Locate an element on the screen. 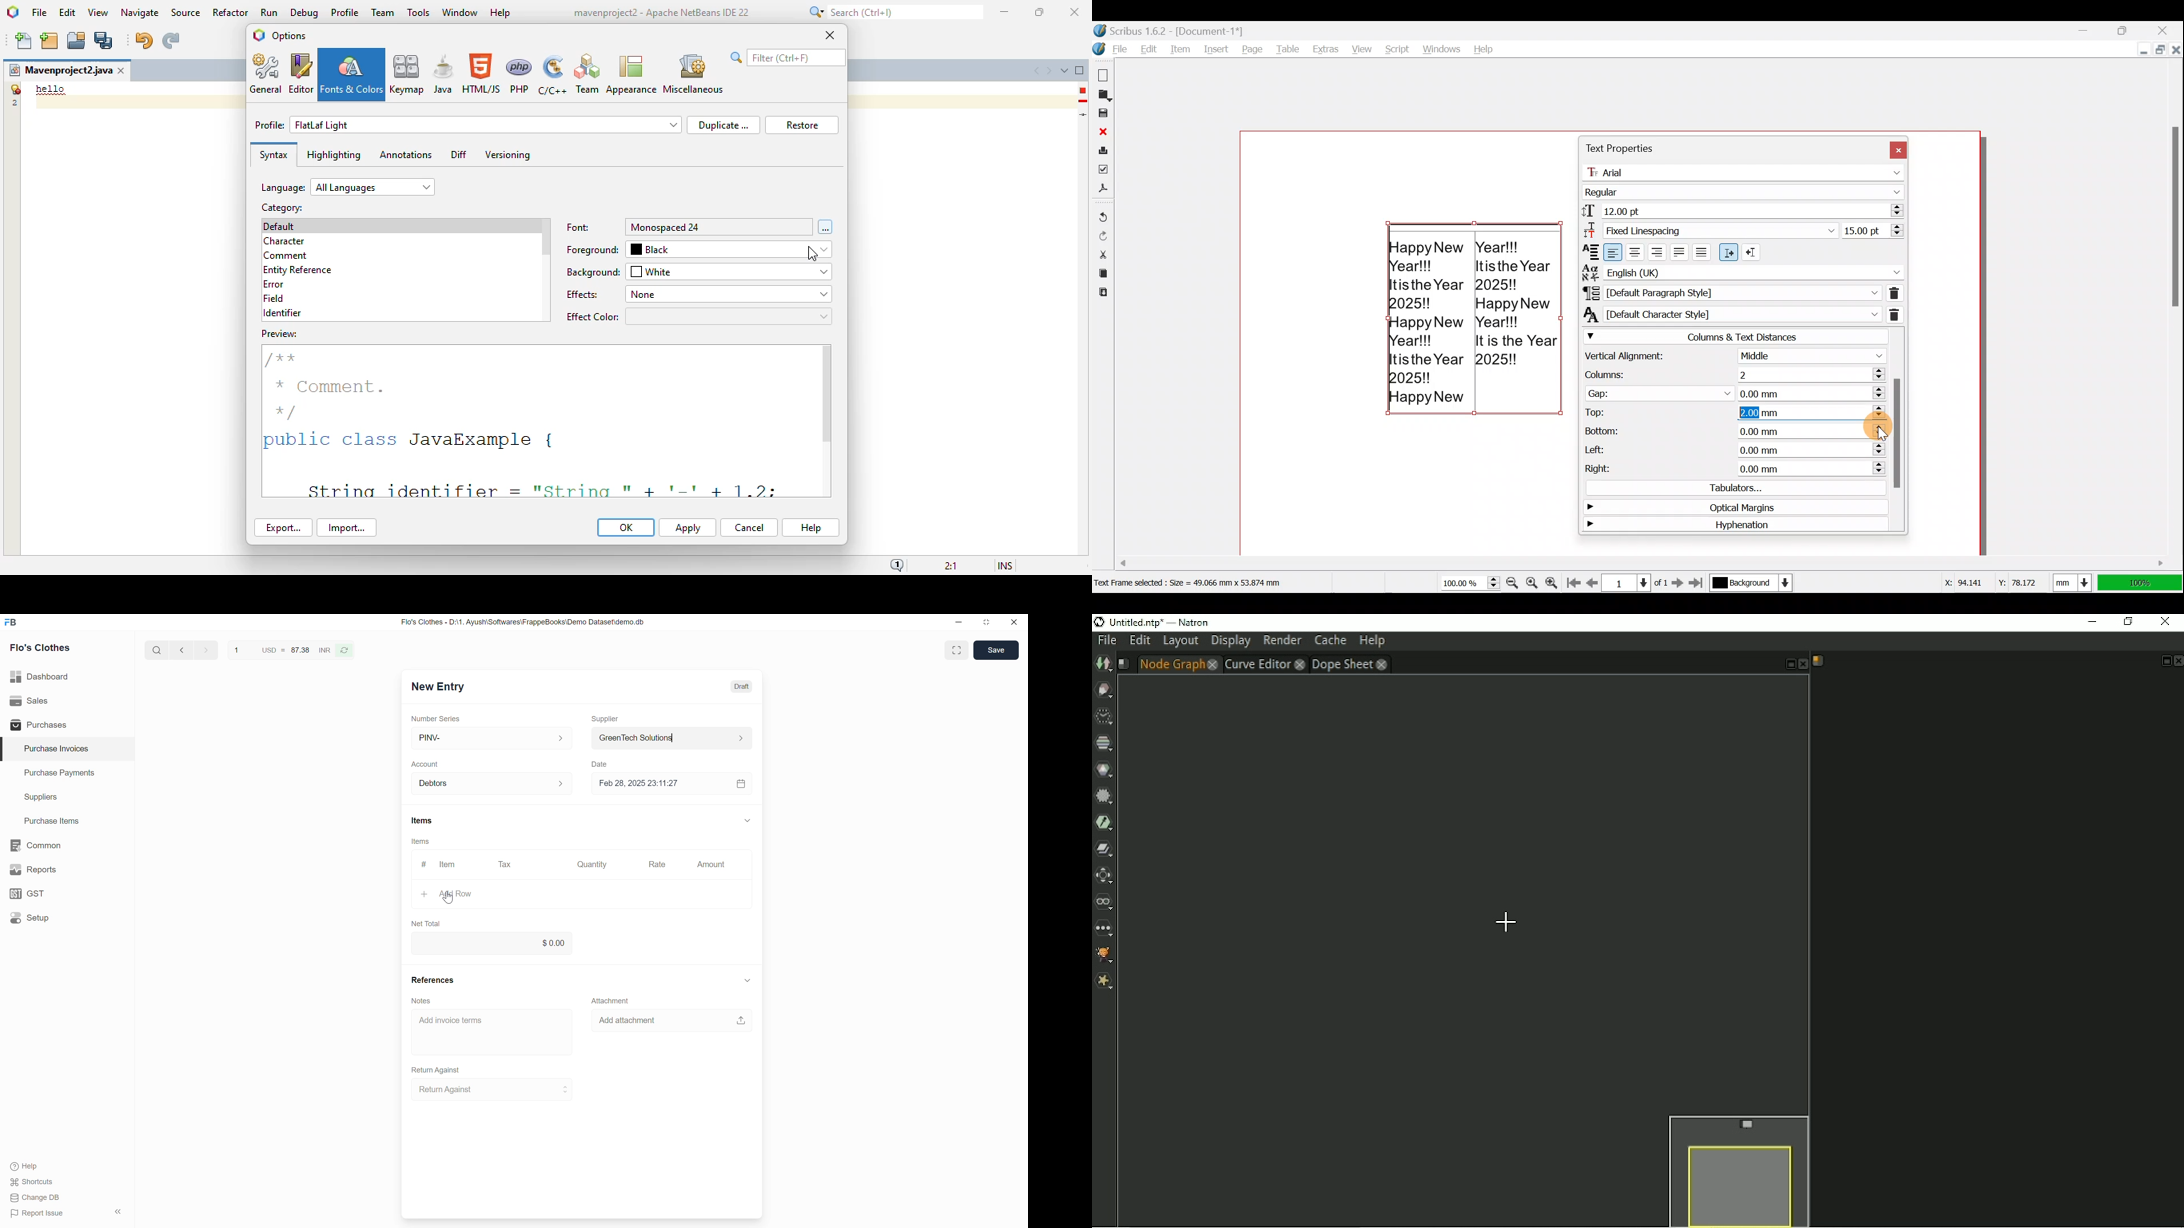  Y-axis dimension values is located at coordinates (2024, 578).